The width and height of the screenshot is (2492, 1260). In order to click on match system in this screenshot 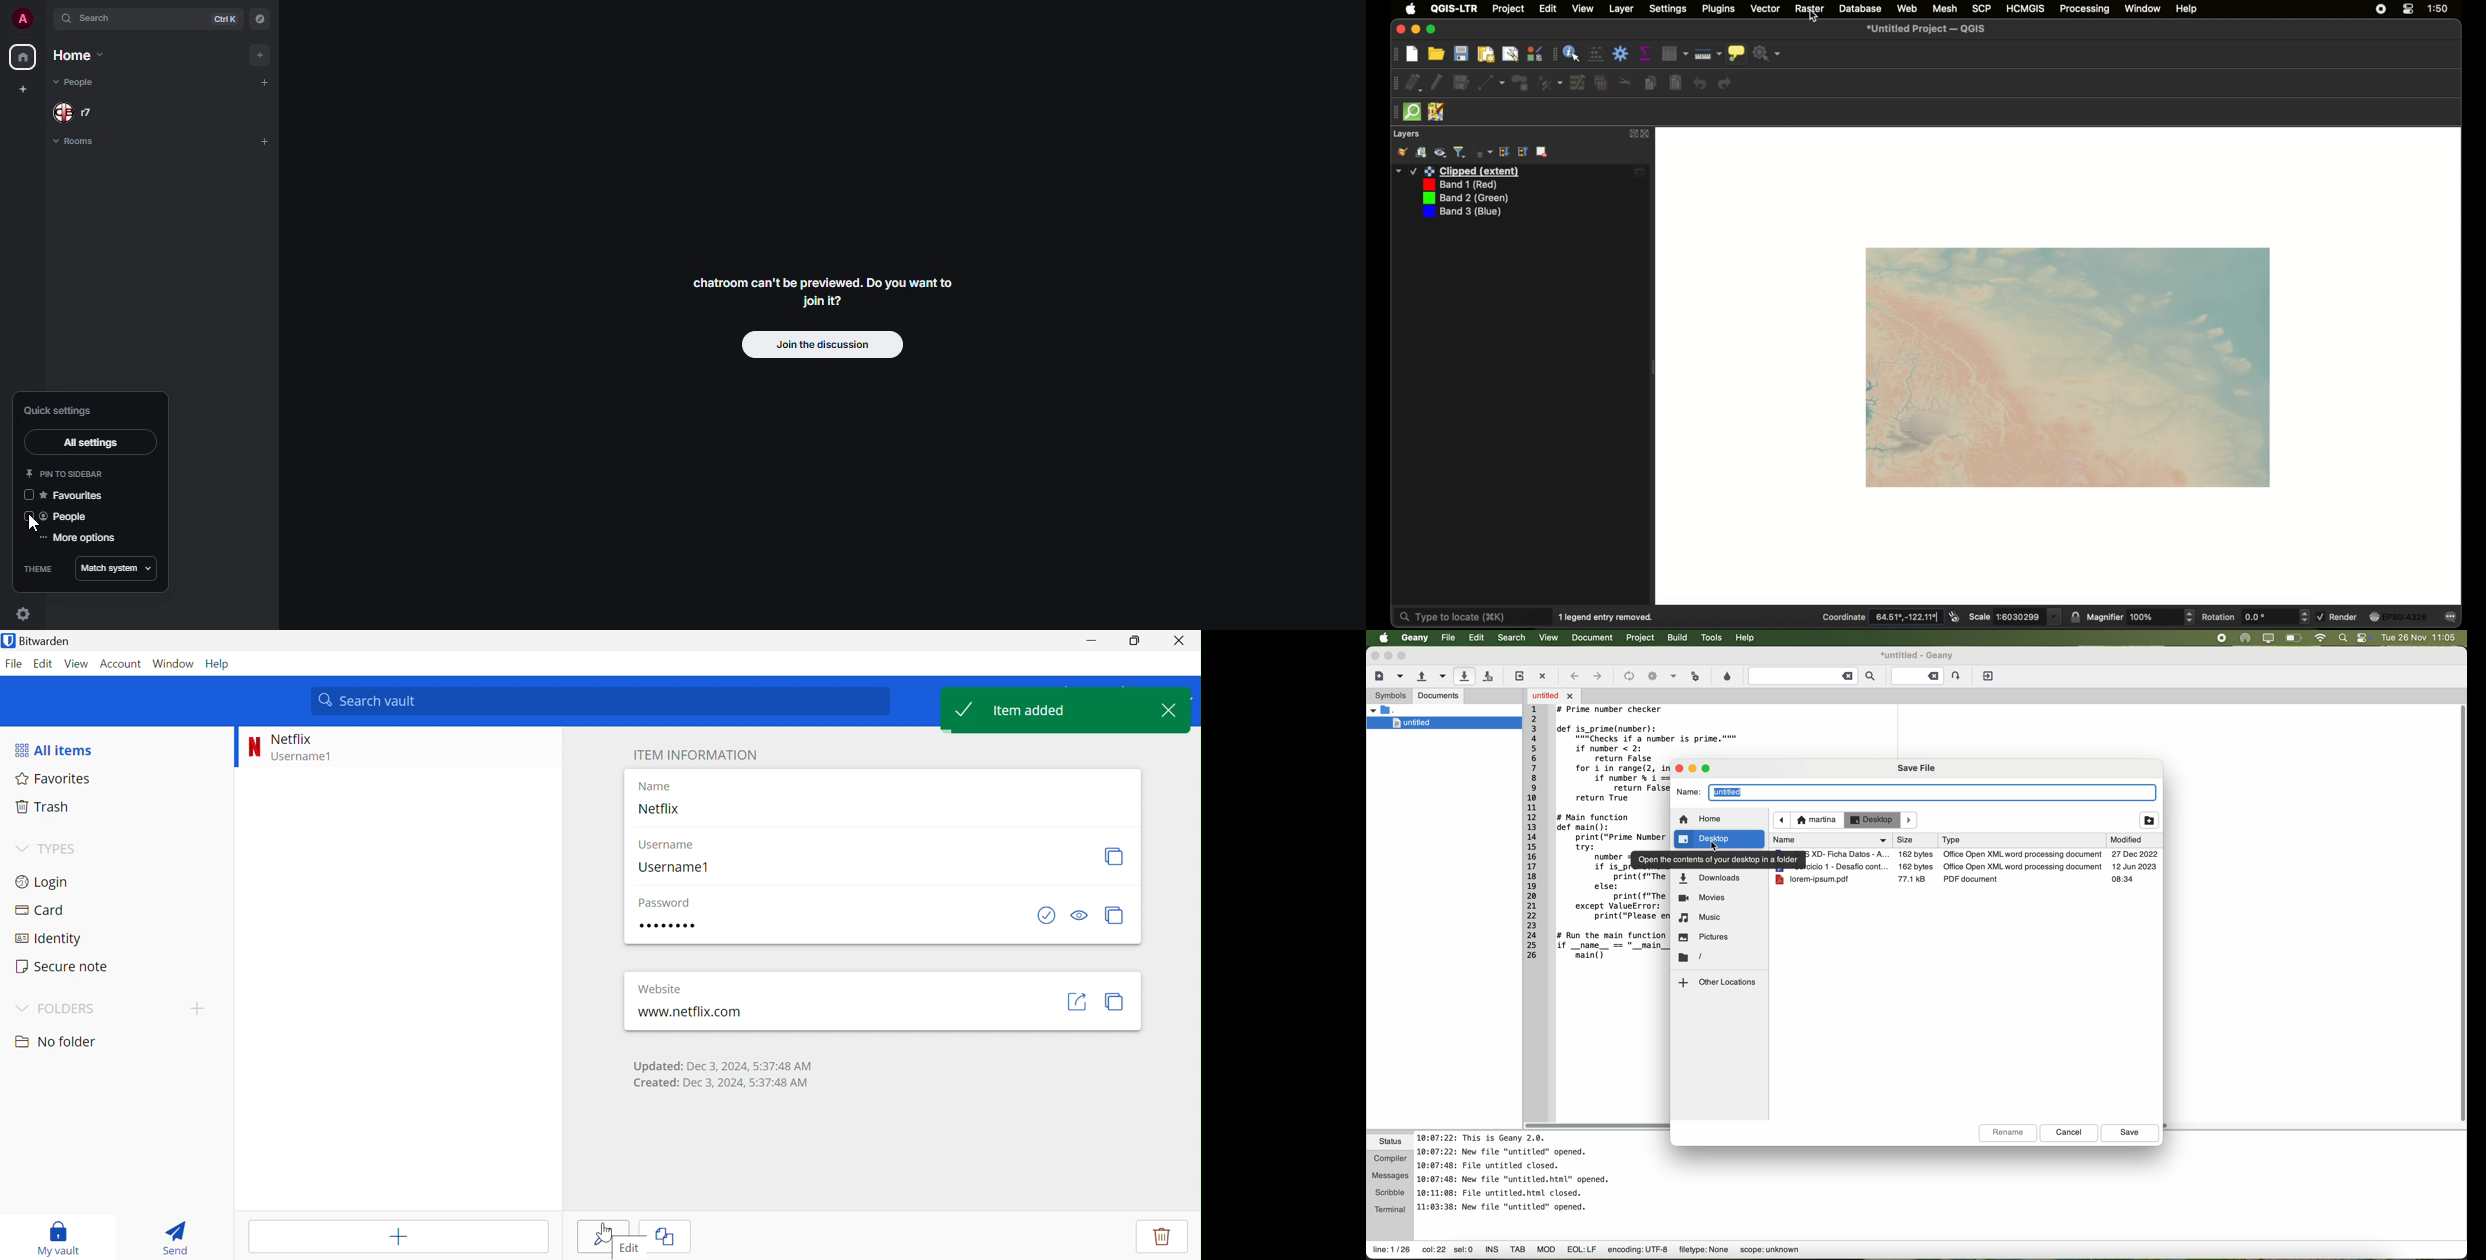, I will do `click(111, 569)`.